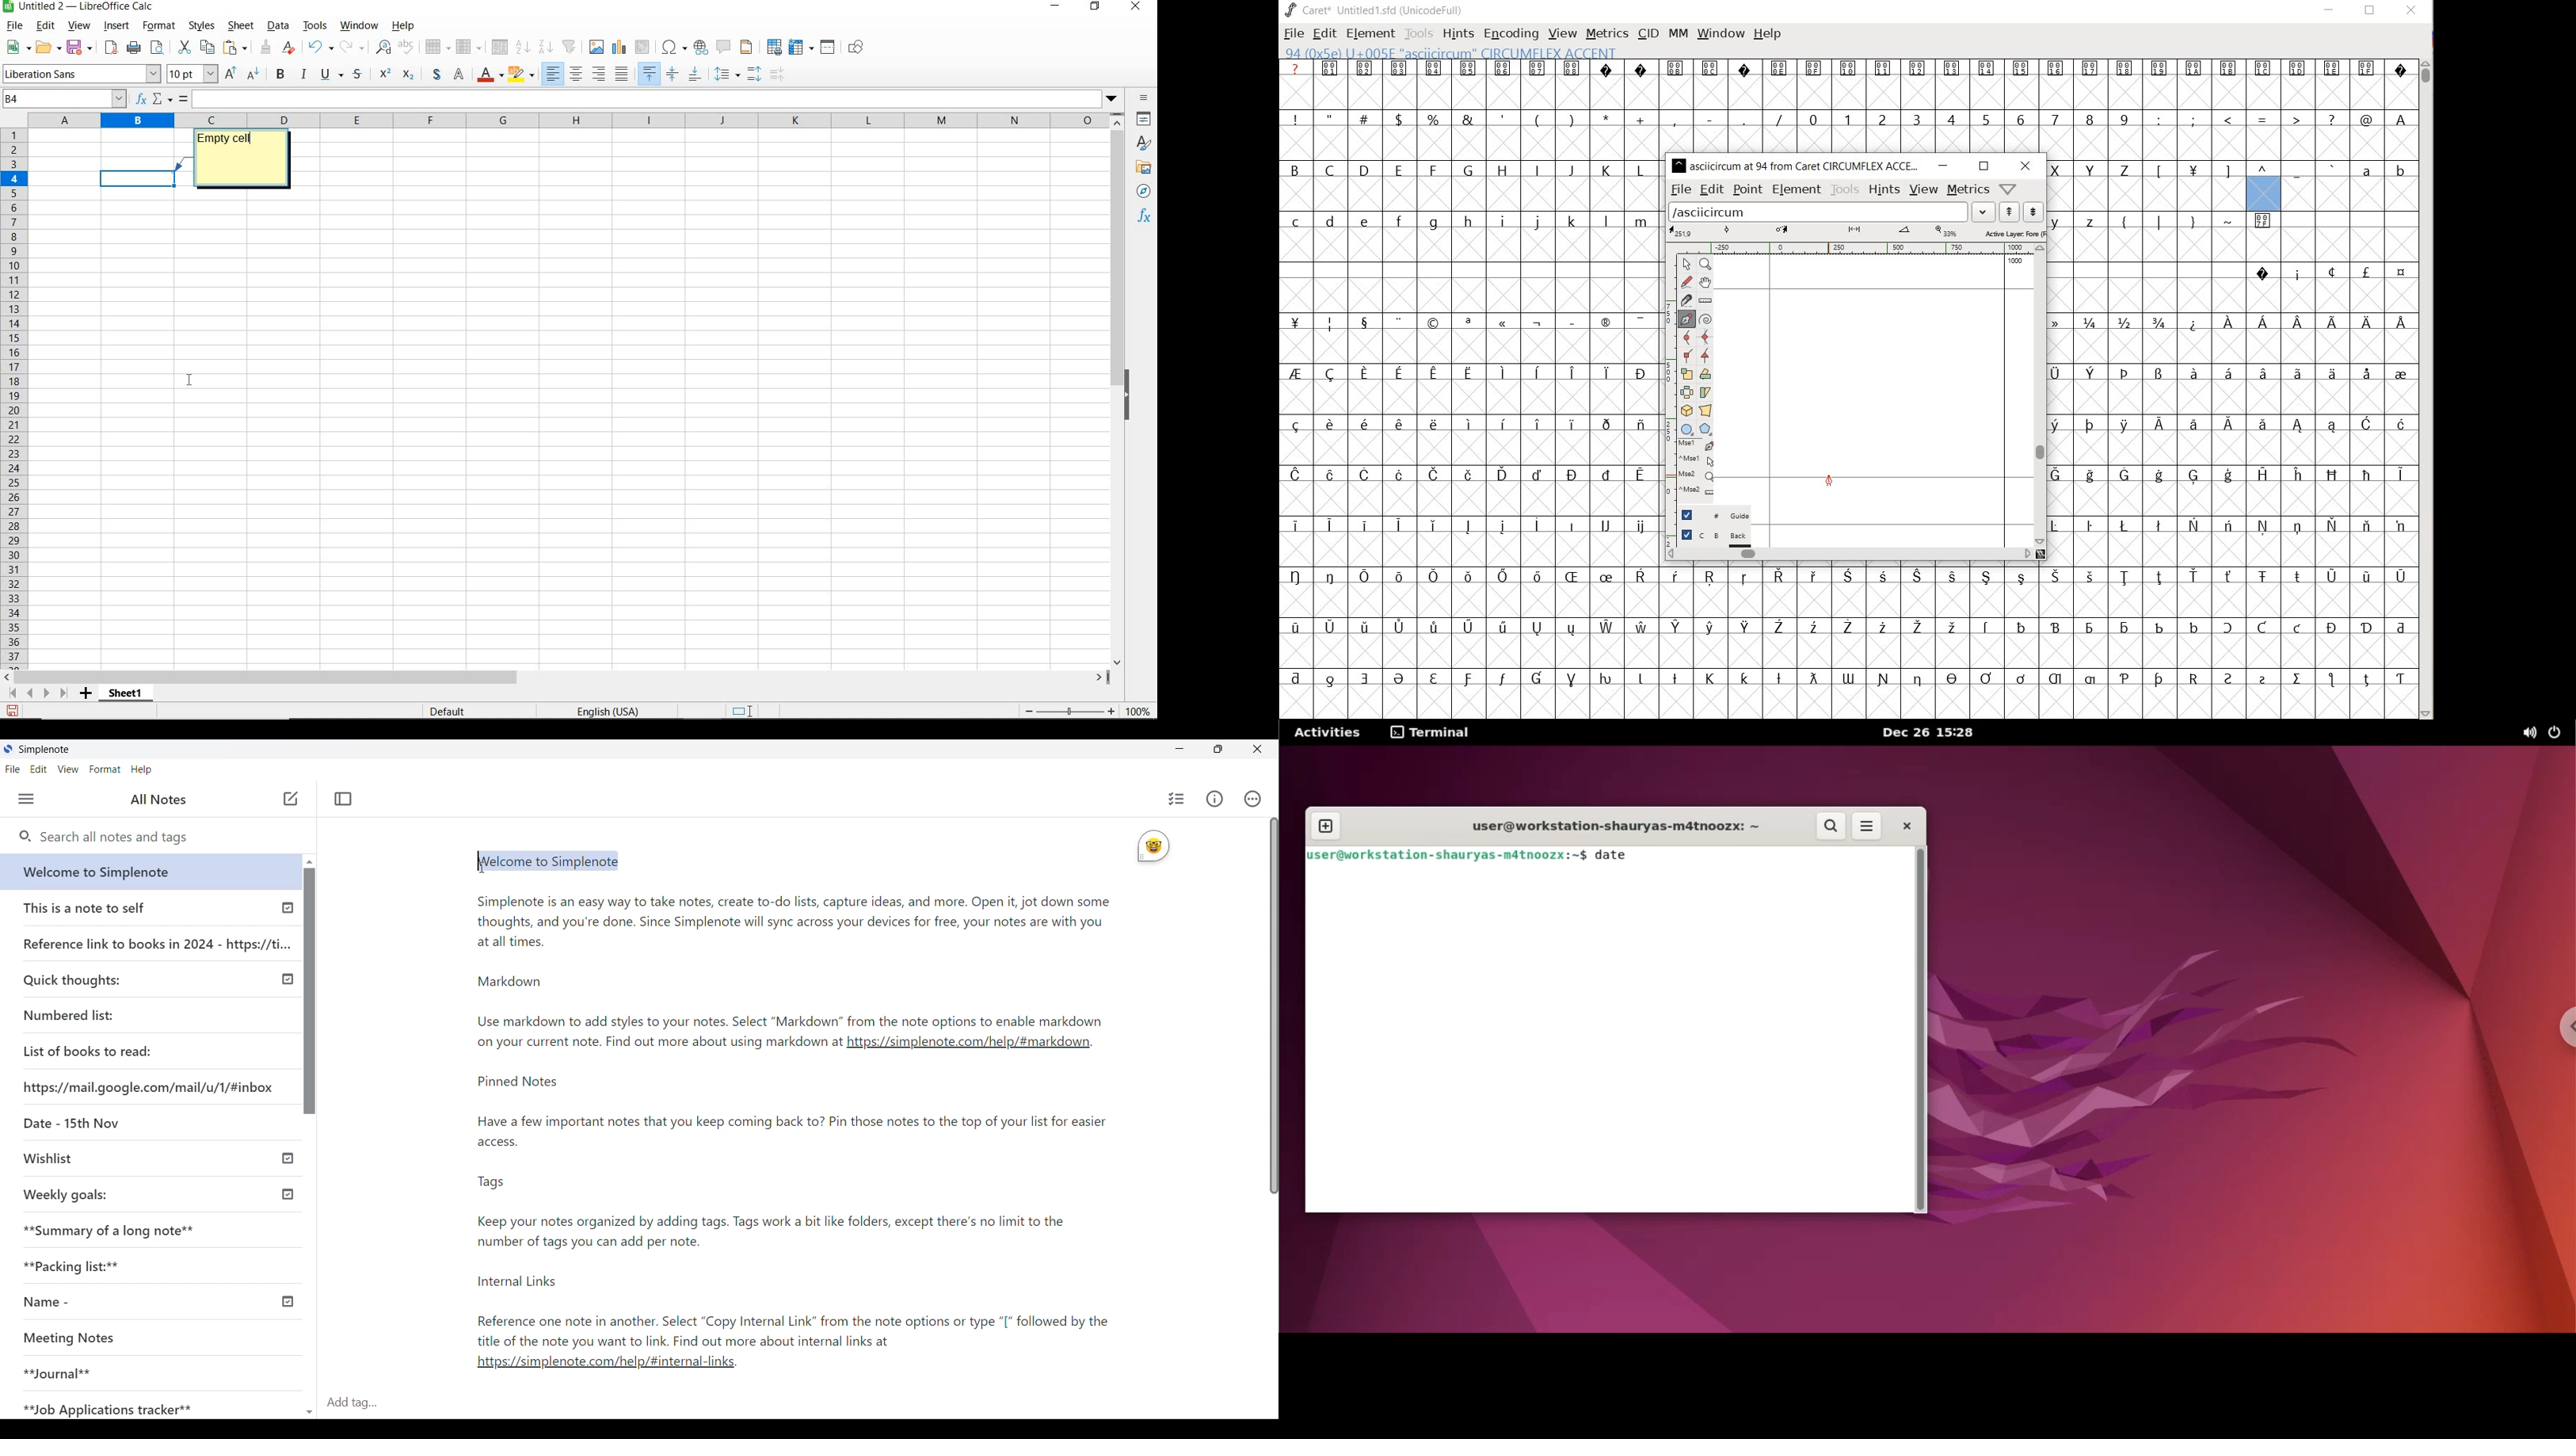 The height and width of the screenshot is (1456, 2576). What do you see at coordinates (644, 48) in the screenshot?
I see `insert or edit pivot table` at bounding box center [644, 48].